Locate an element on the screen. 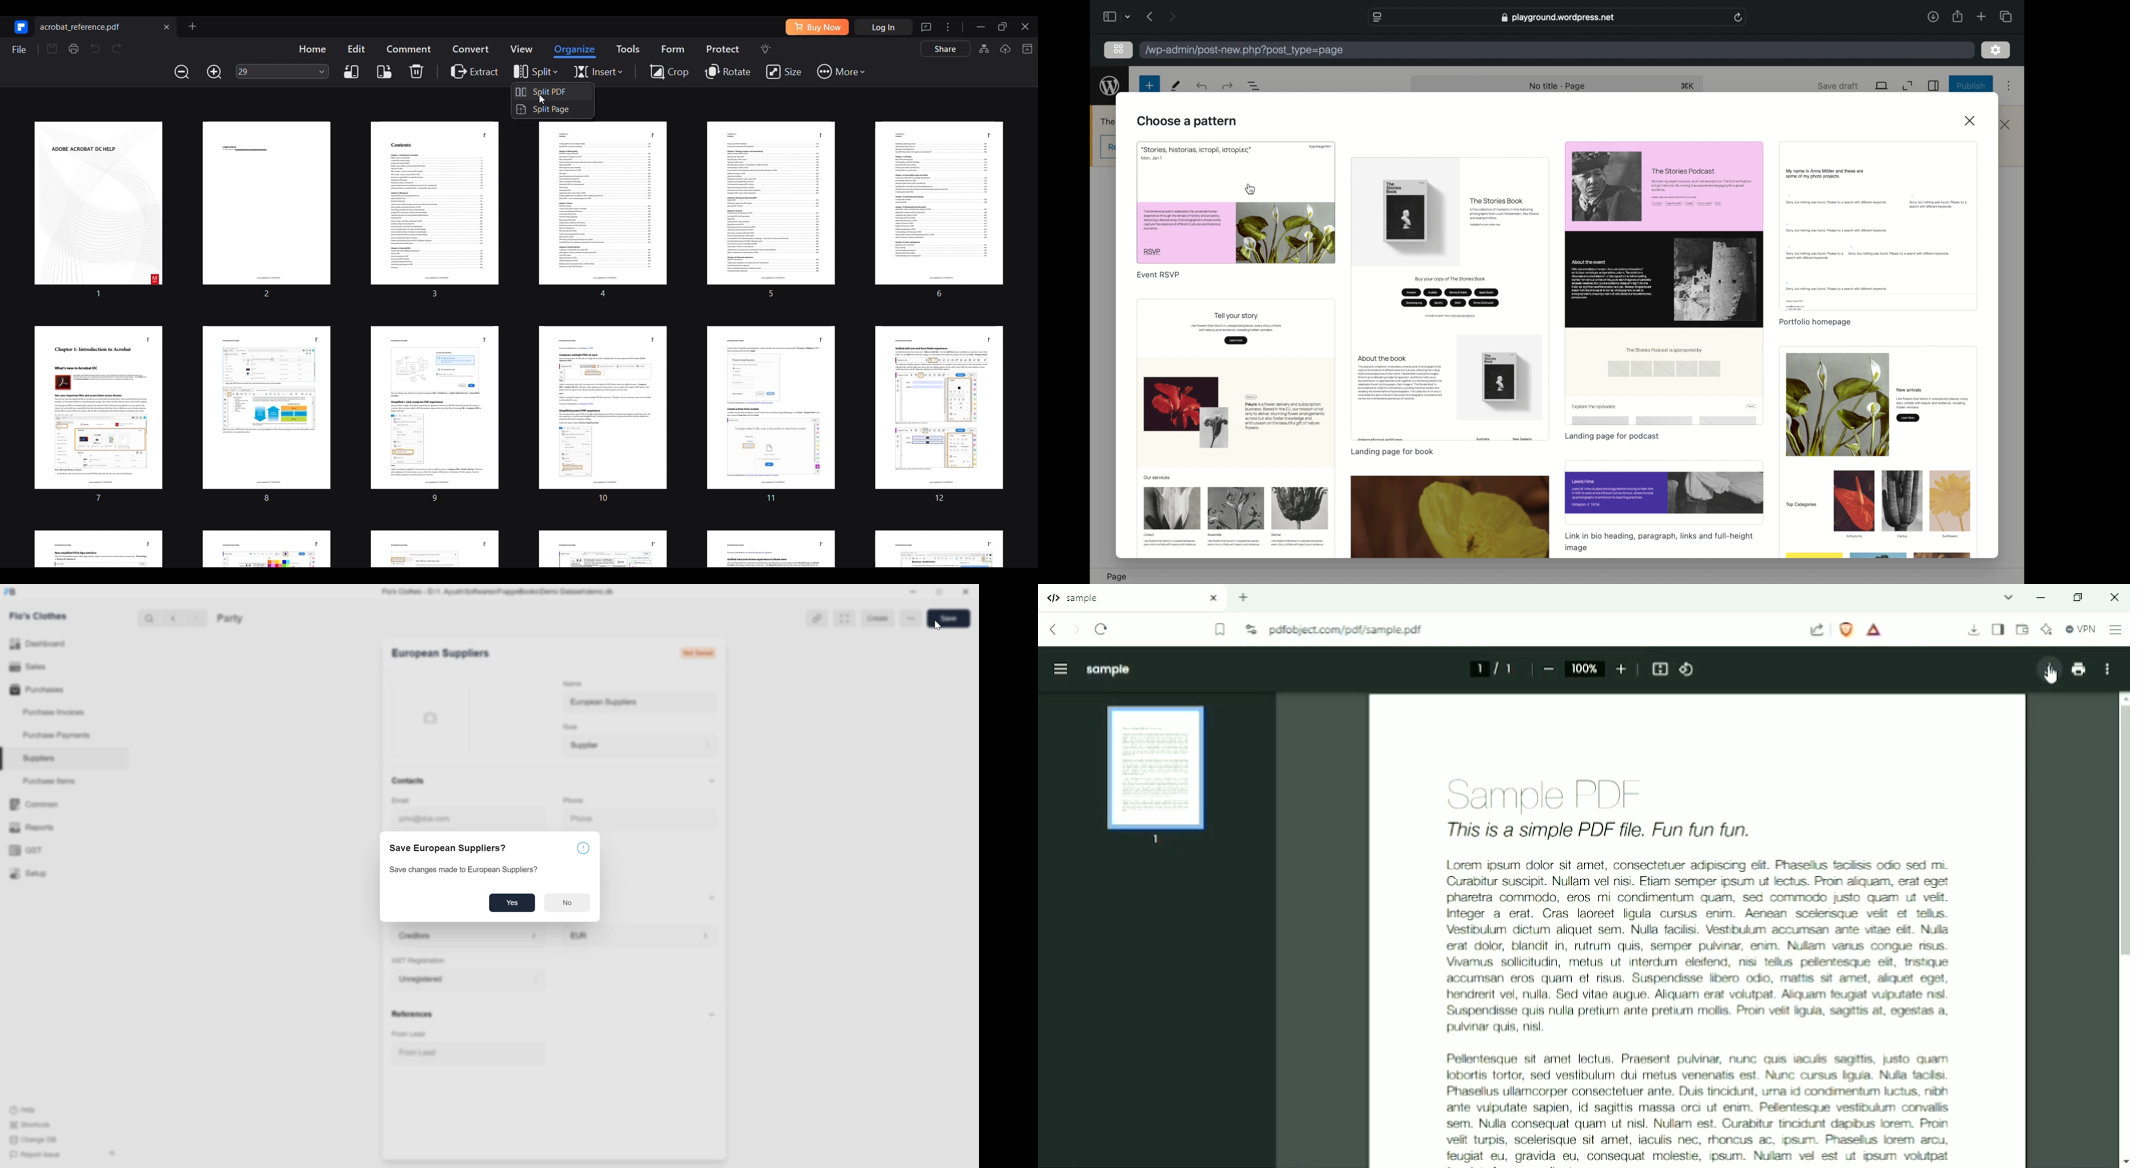  search is located at coordinates (146, 617).